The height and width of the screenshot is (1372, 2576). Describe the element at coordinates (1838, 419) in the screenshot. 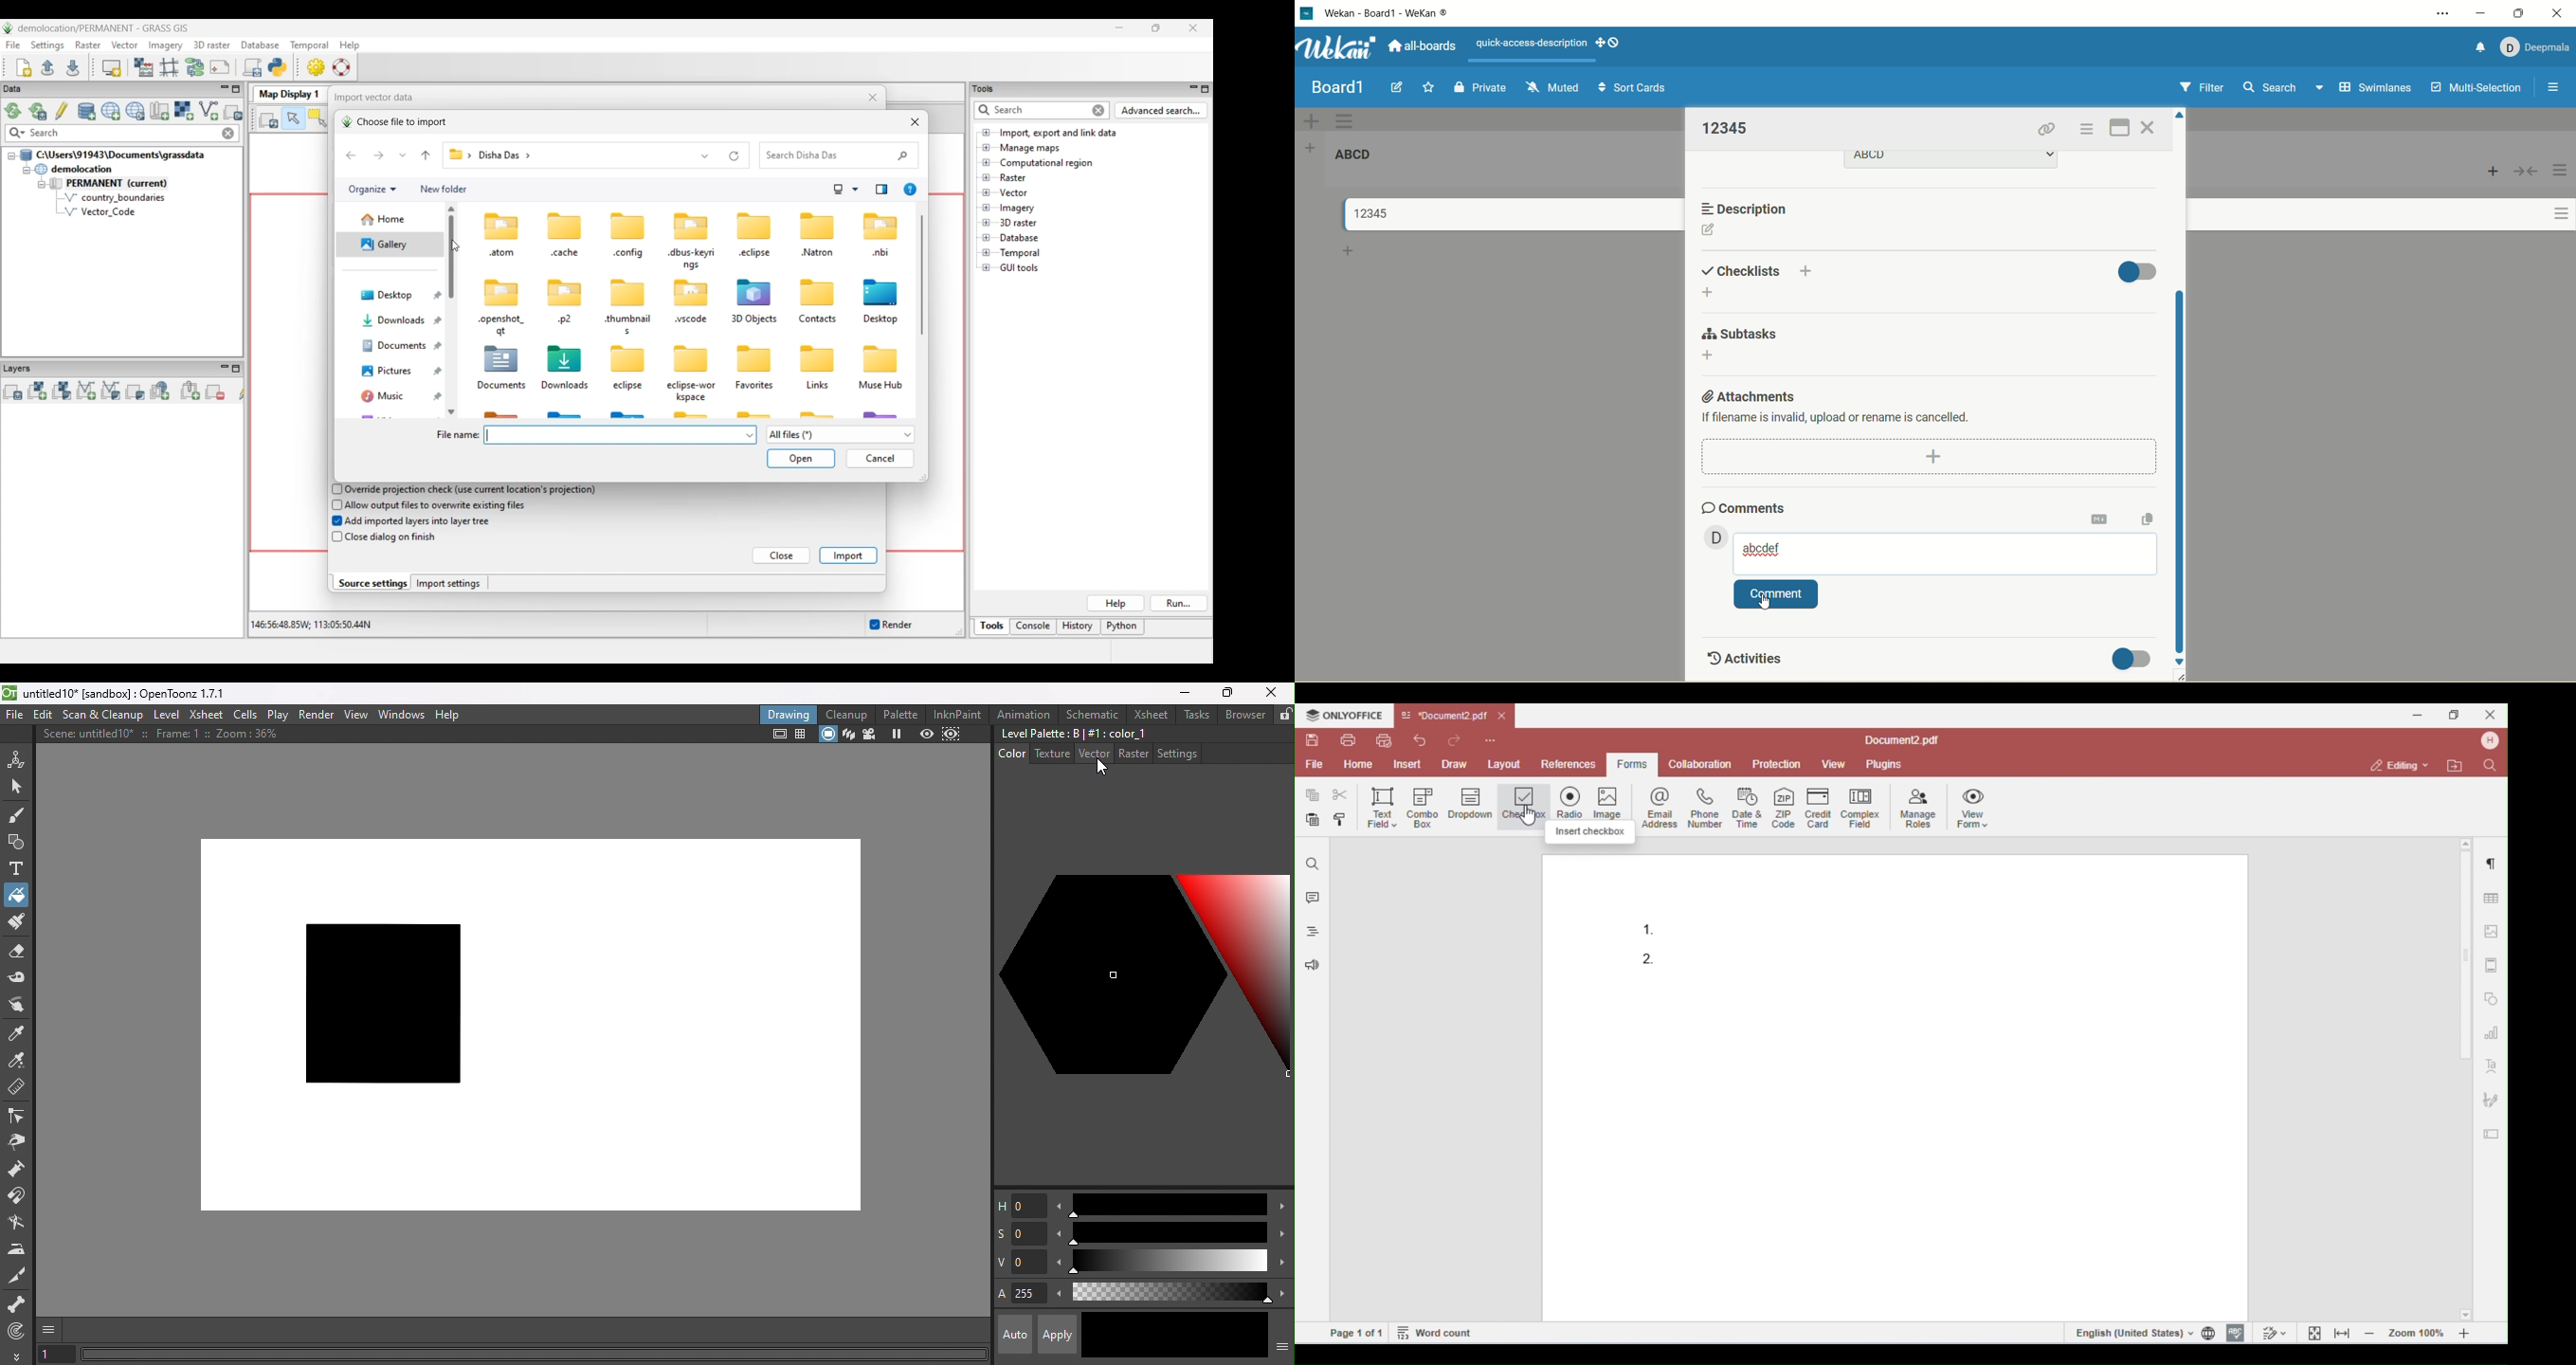

I see `text` at that location.